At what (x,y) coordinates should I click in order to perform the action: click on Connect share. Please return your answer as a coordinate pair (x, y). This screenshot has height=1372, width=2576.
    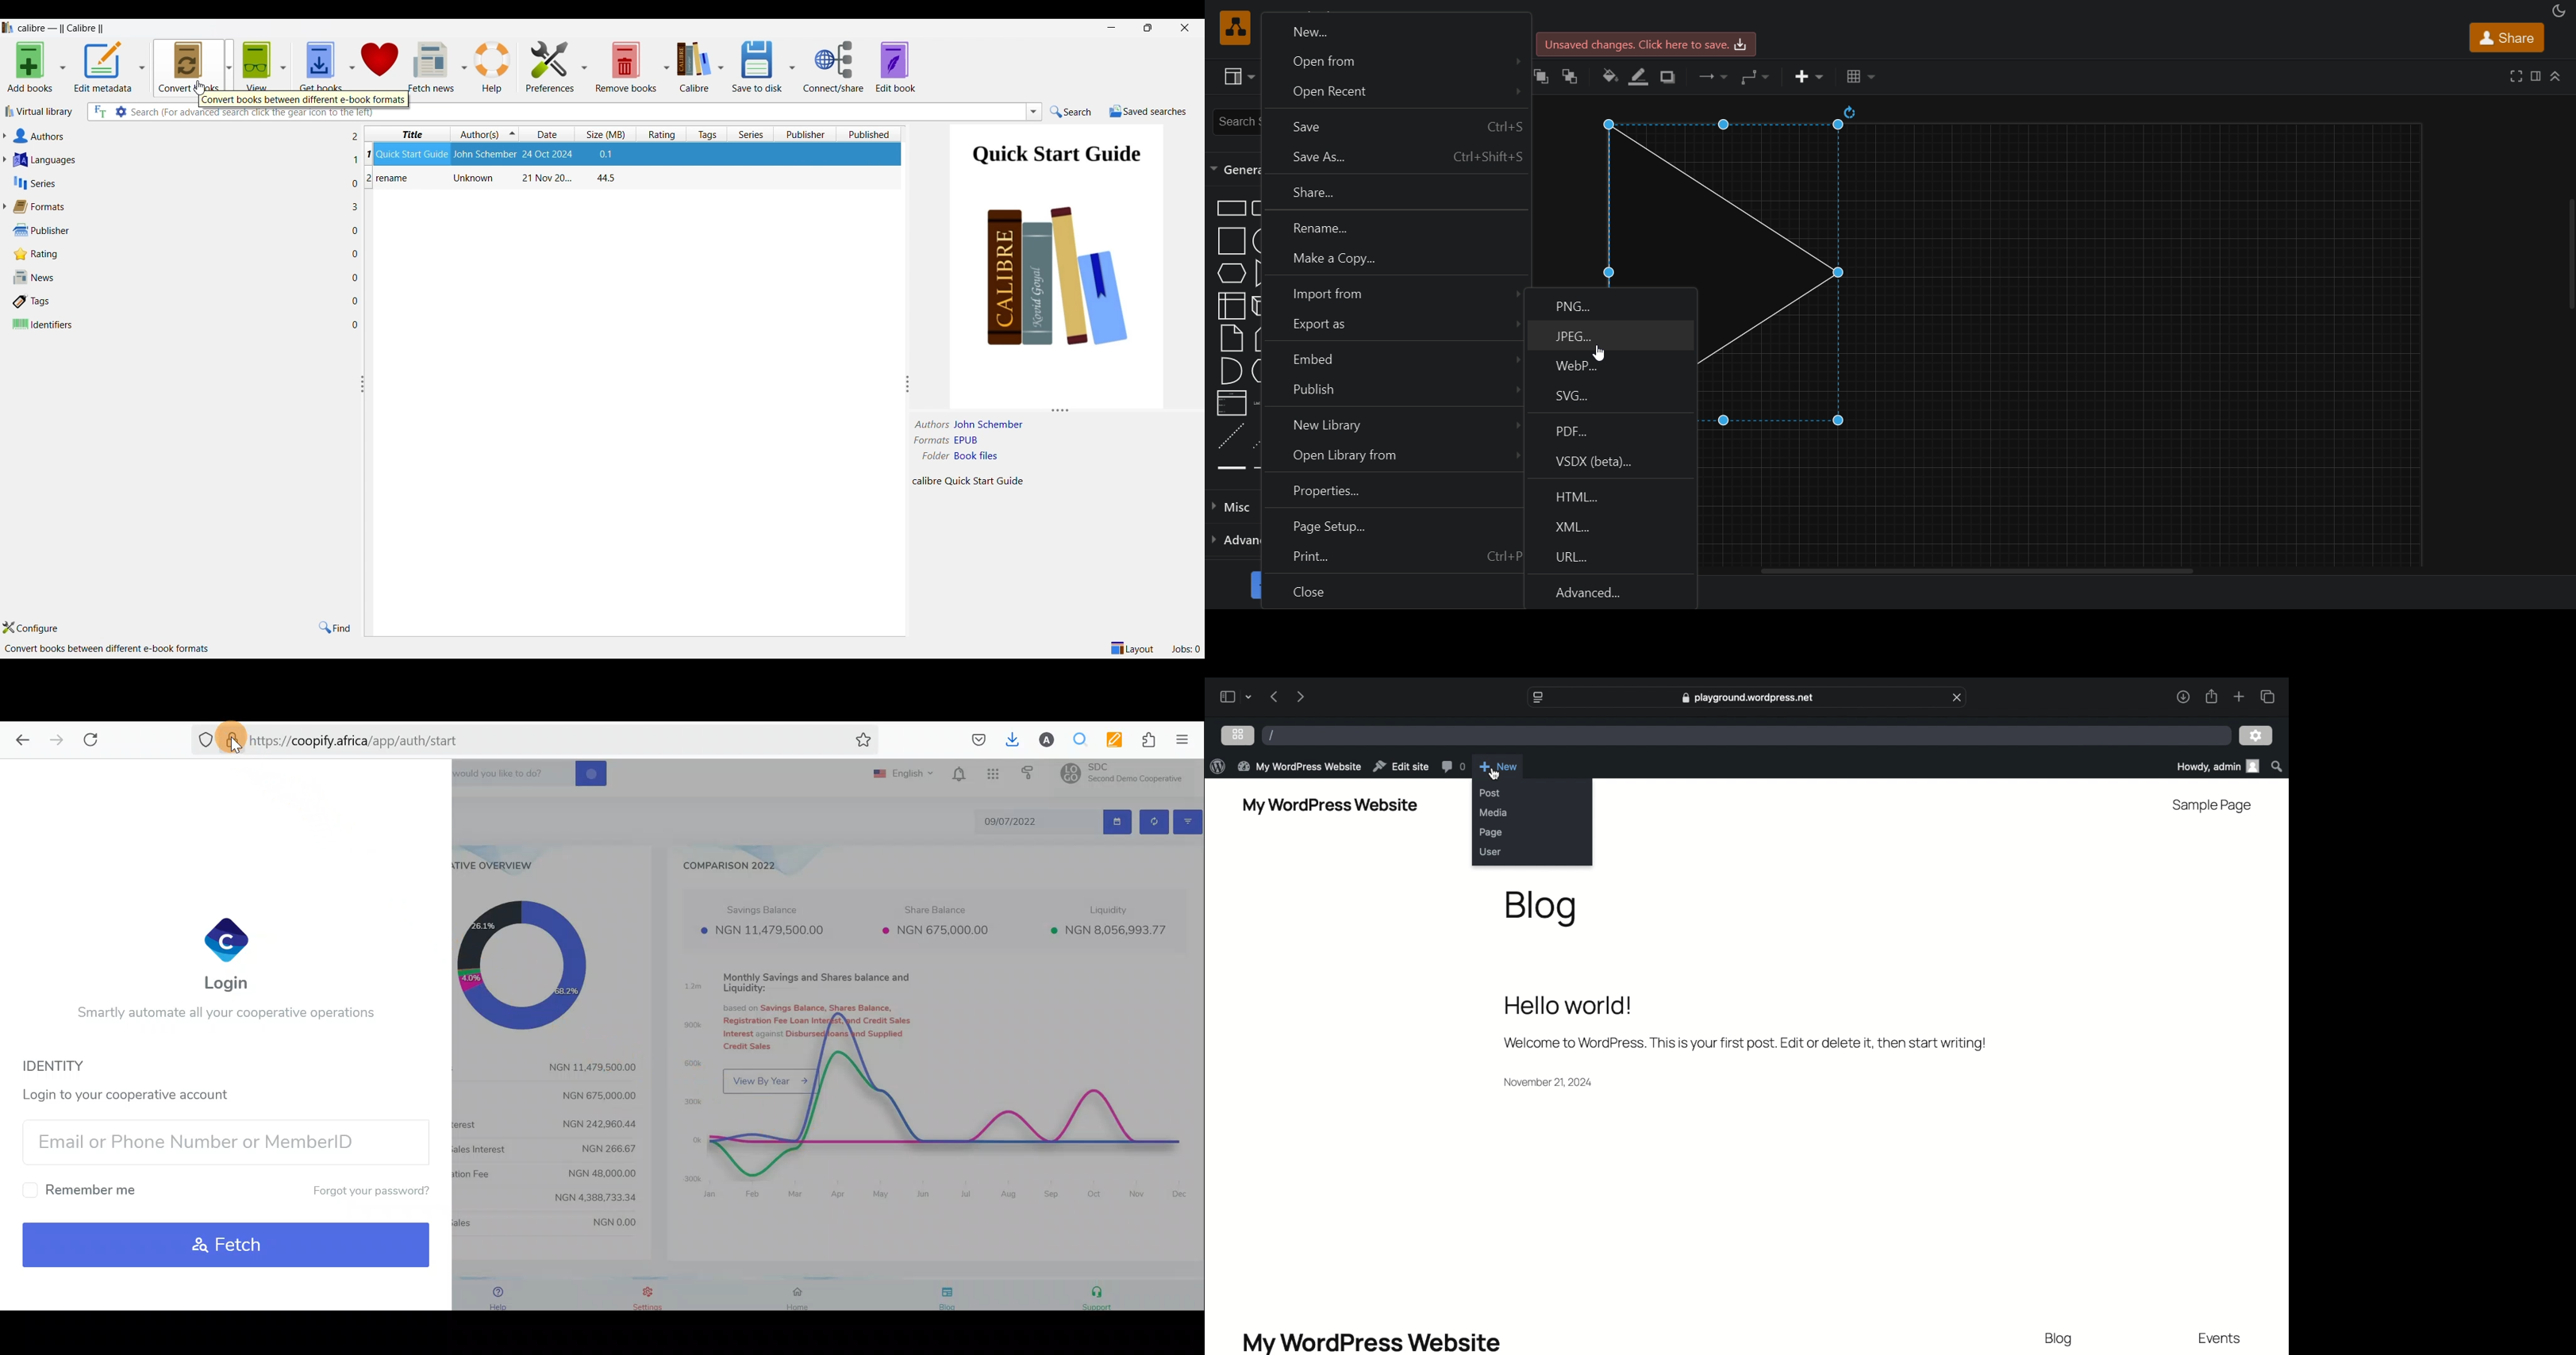
    Looking at the image, I should click on (835, 66).